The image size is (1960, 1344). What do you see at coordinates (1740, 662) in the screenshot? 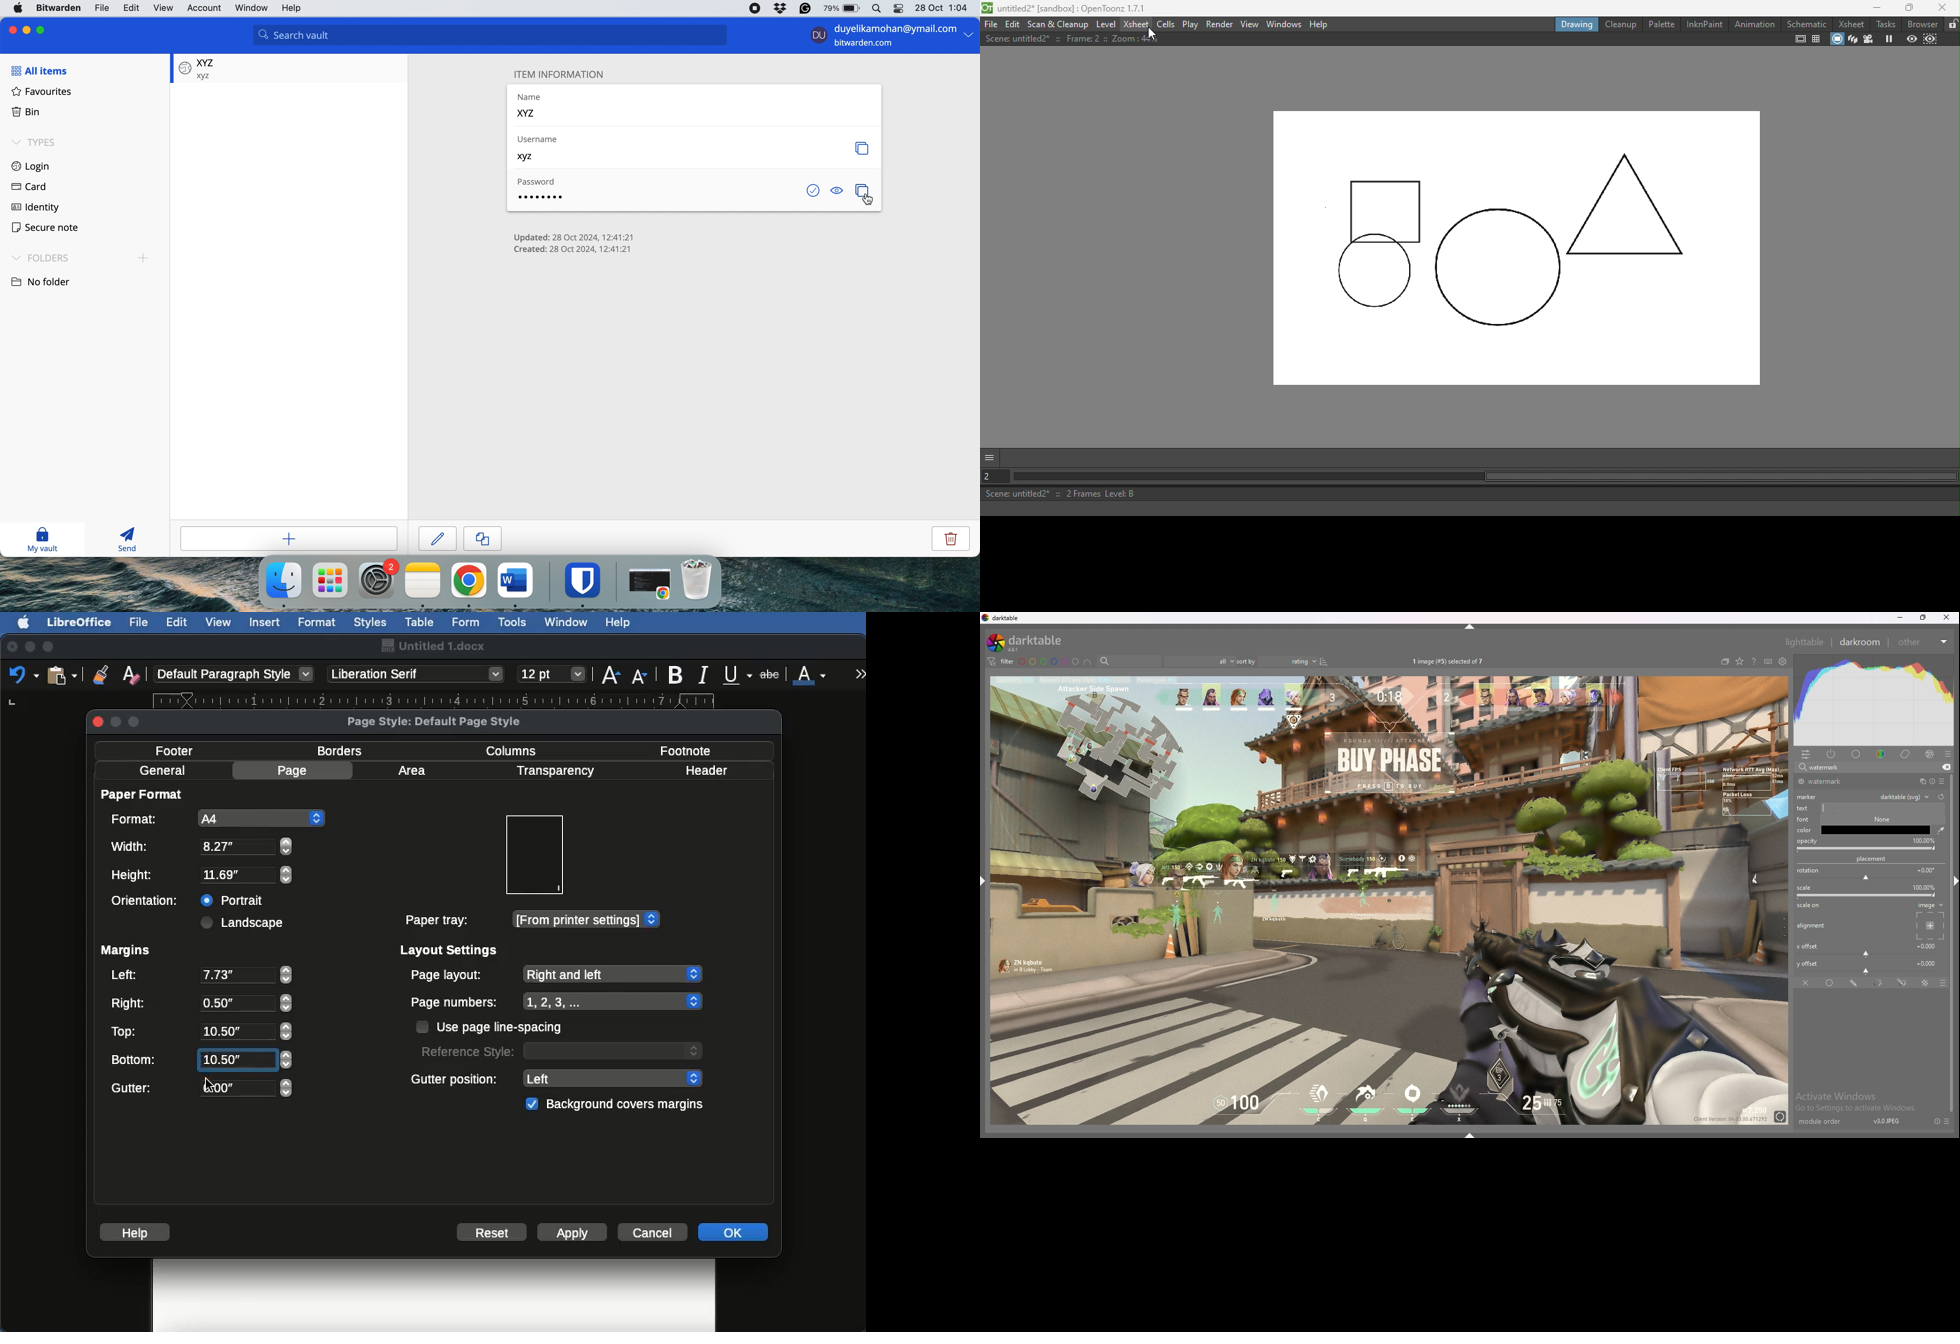
I see `change type of overlays` at bounding box center [1740, 662].